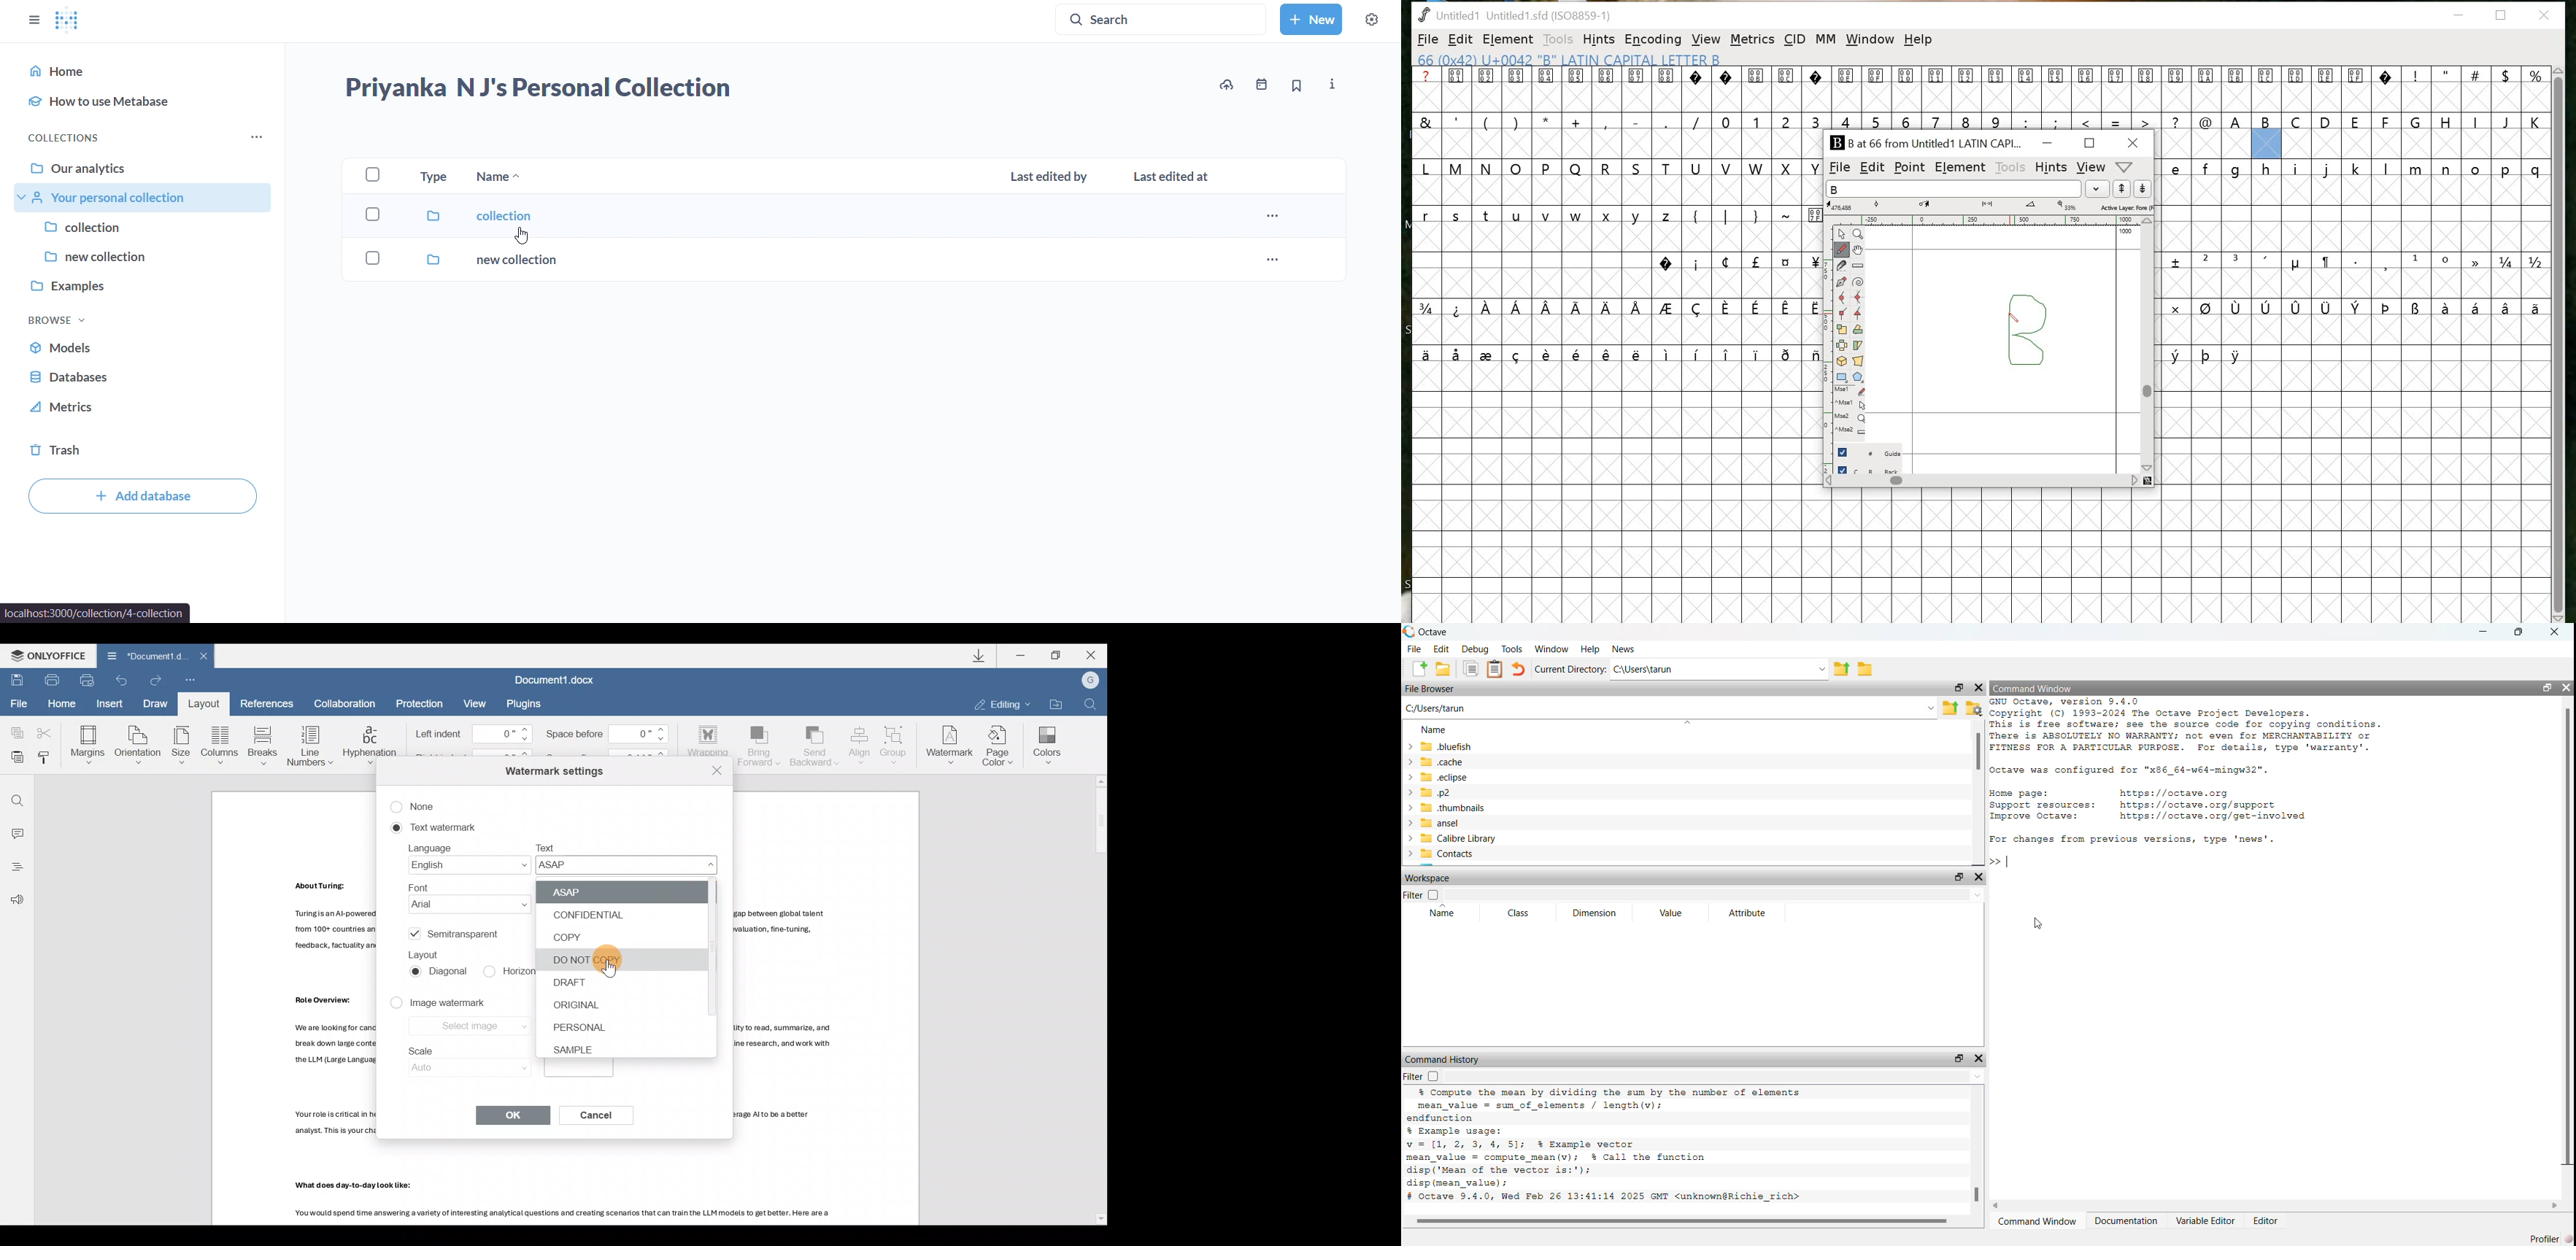  What do you see at coordinates (221, 743) in the screenshot?
I see `Columns` at bounding box center [221, 743].